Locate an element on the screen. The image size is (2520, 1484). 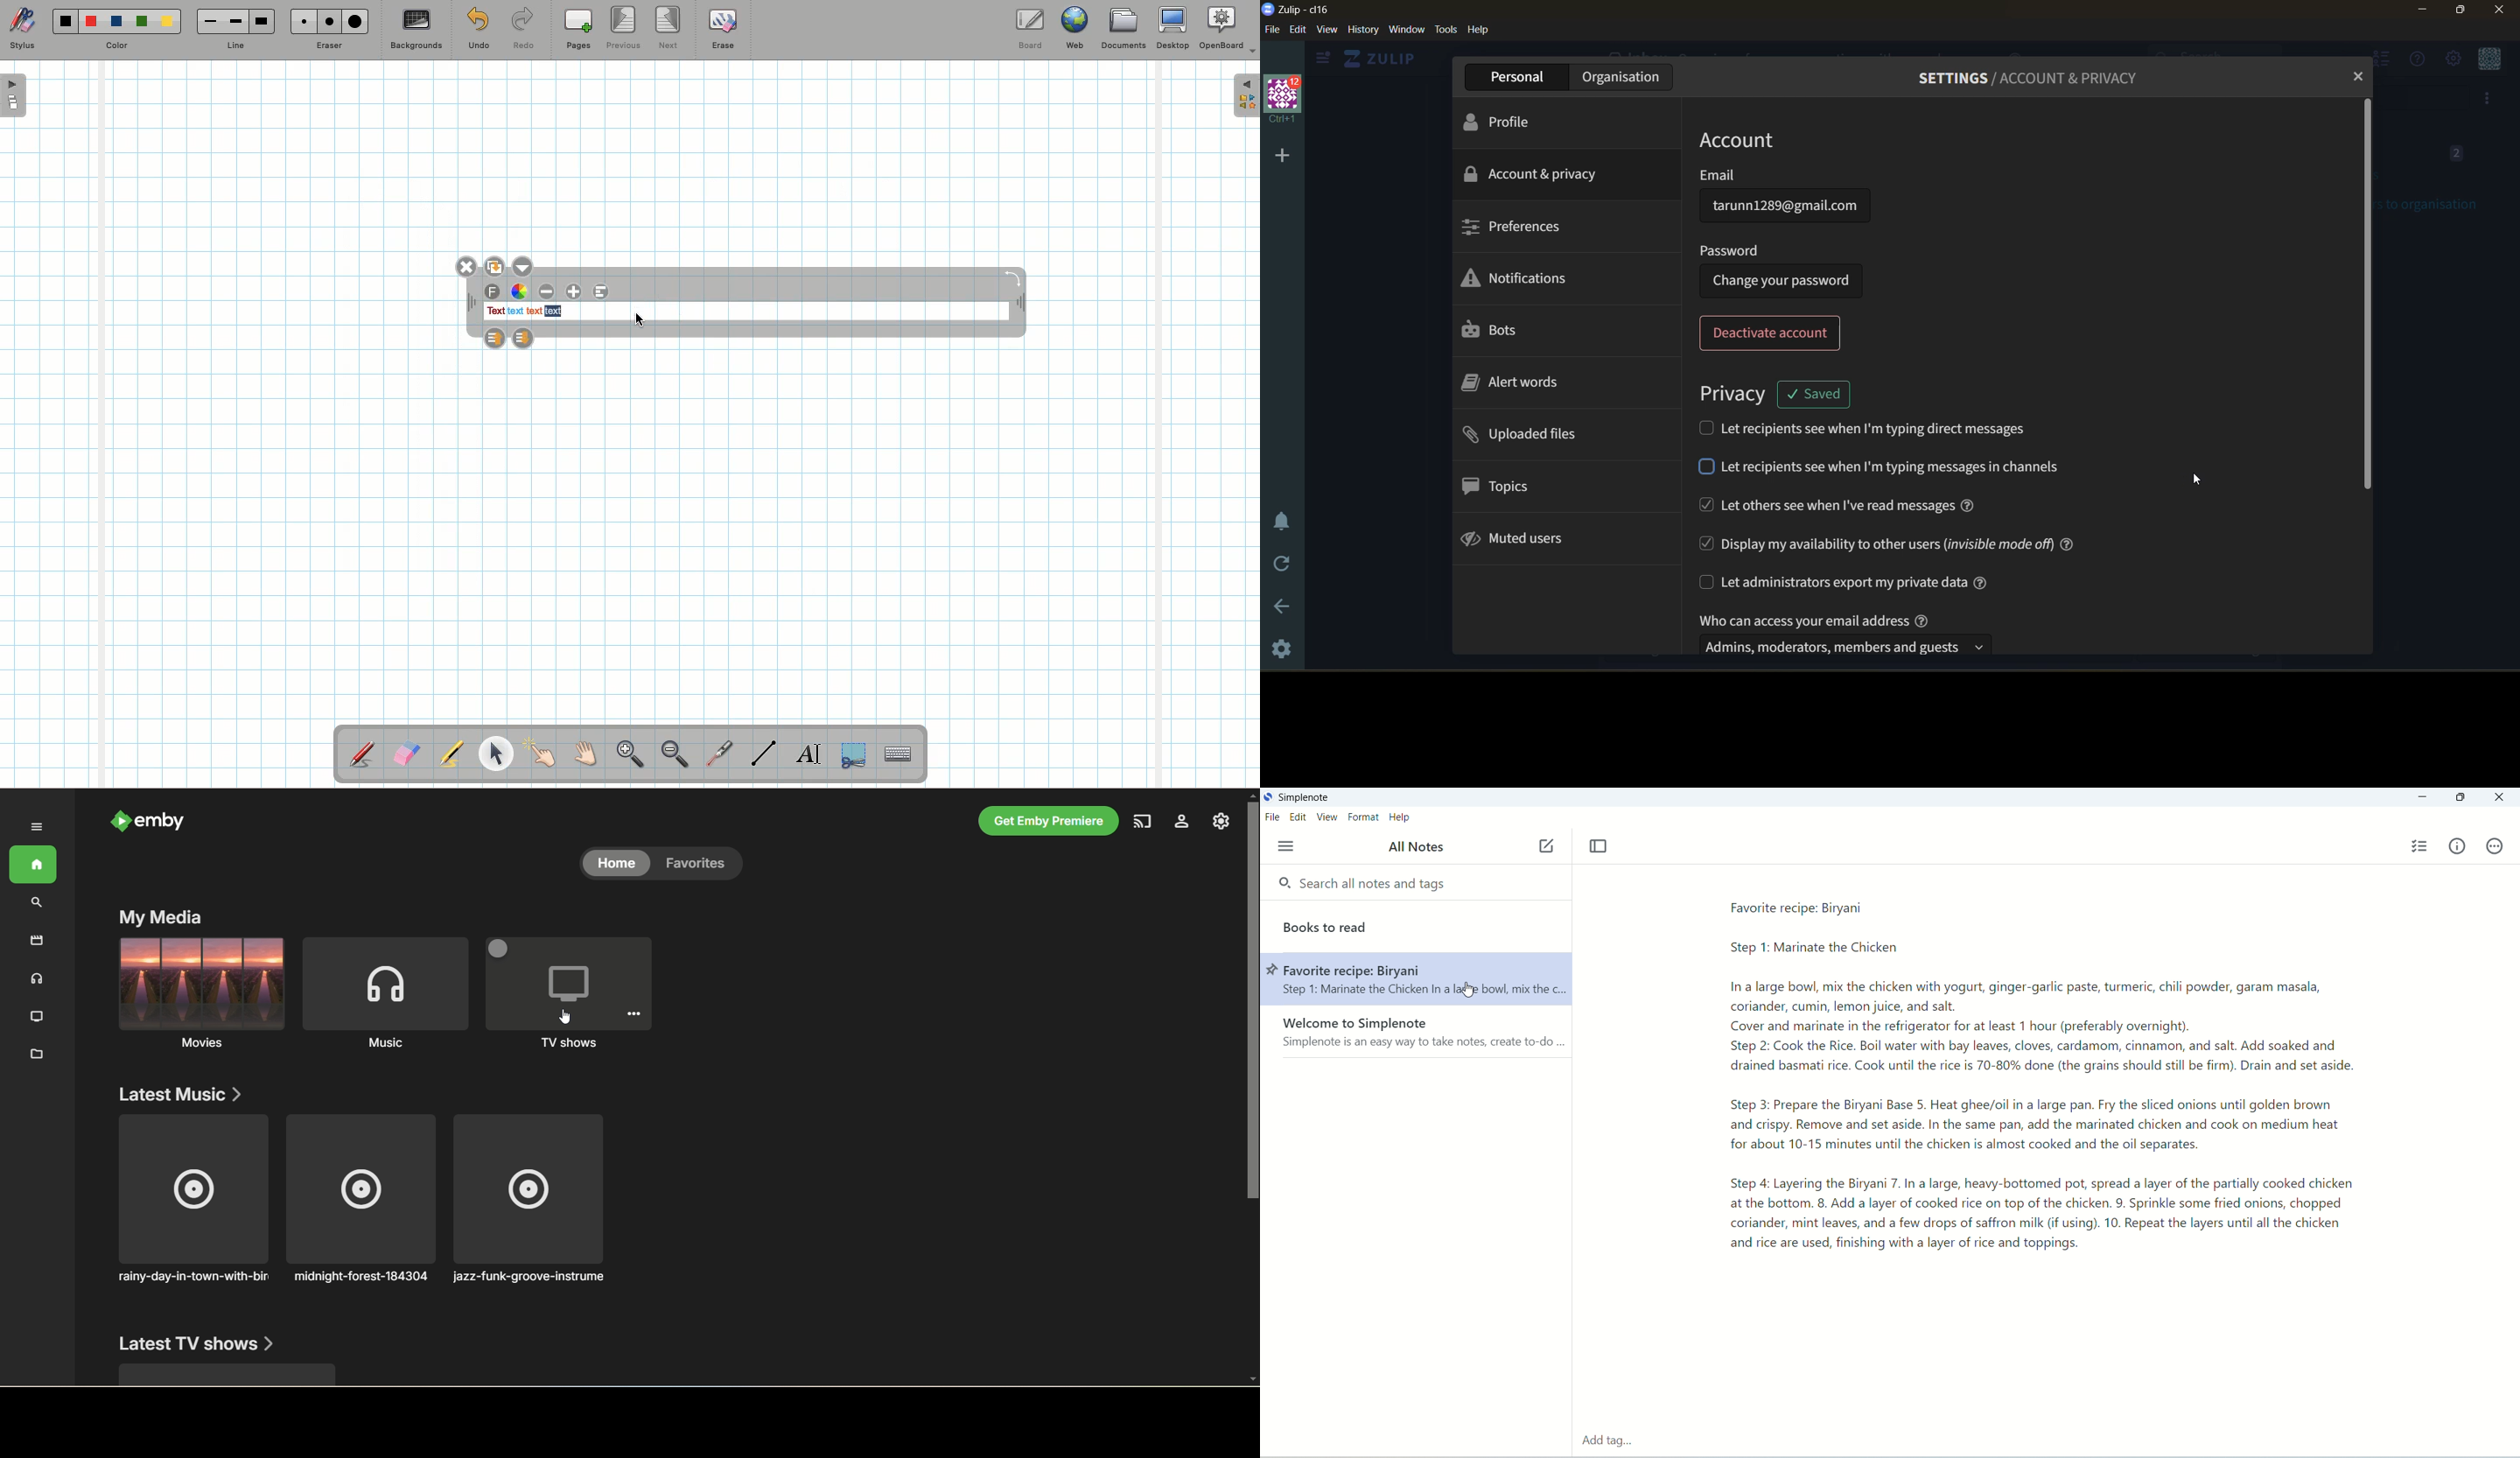
edit is located at coordinates (1298, 29).